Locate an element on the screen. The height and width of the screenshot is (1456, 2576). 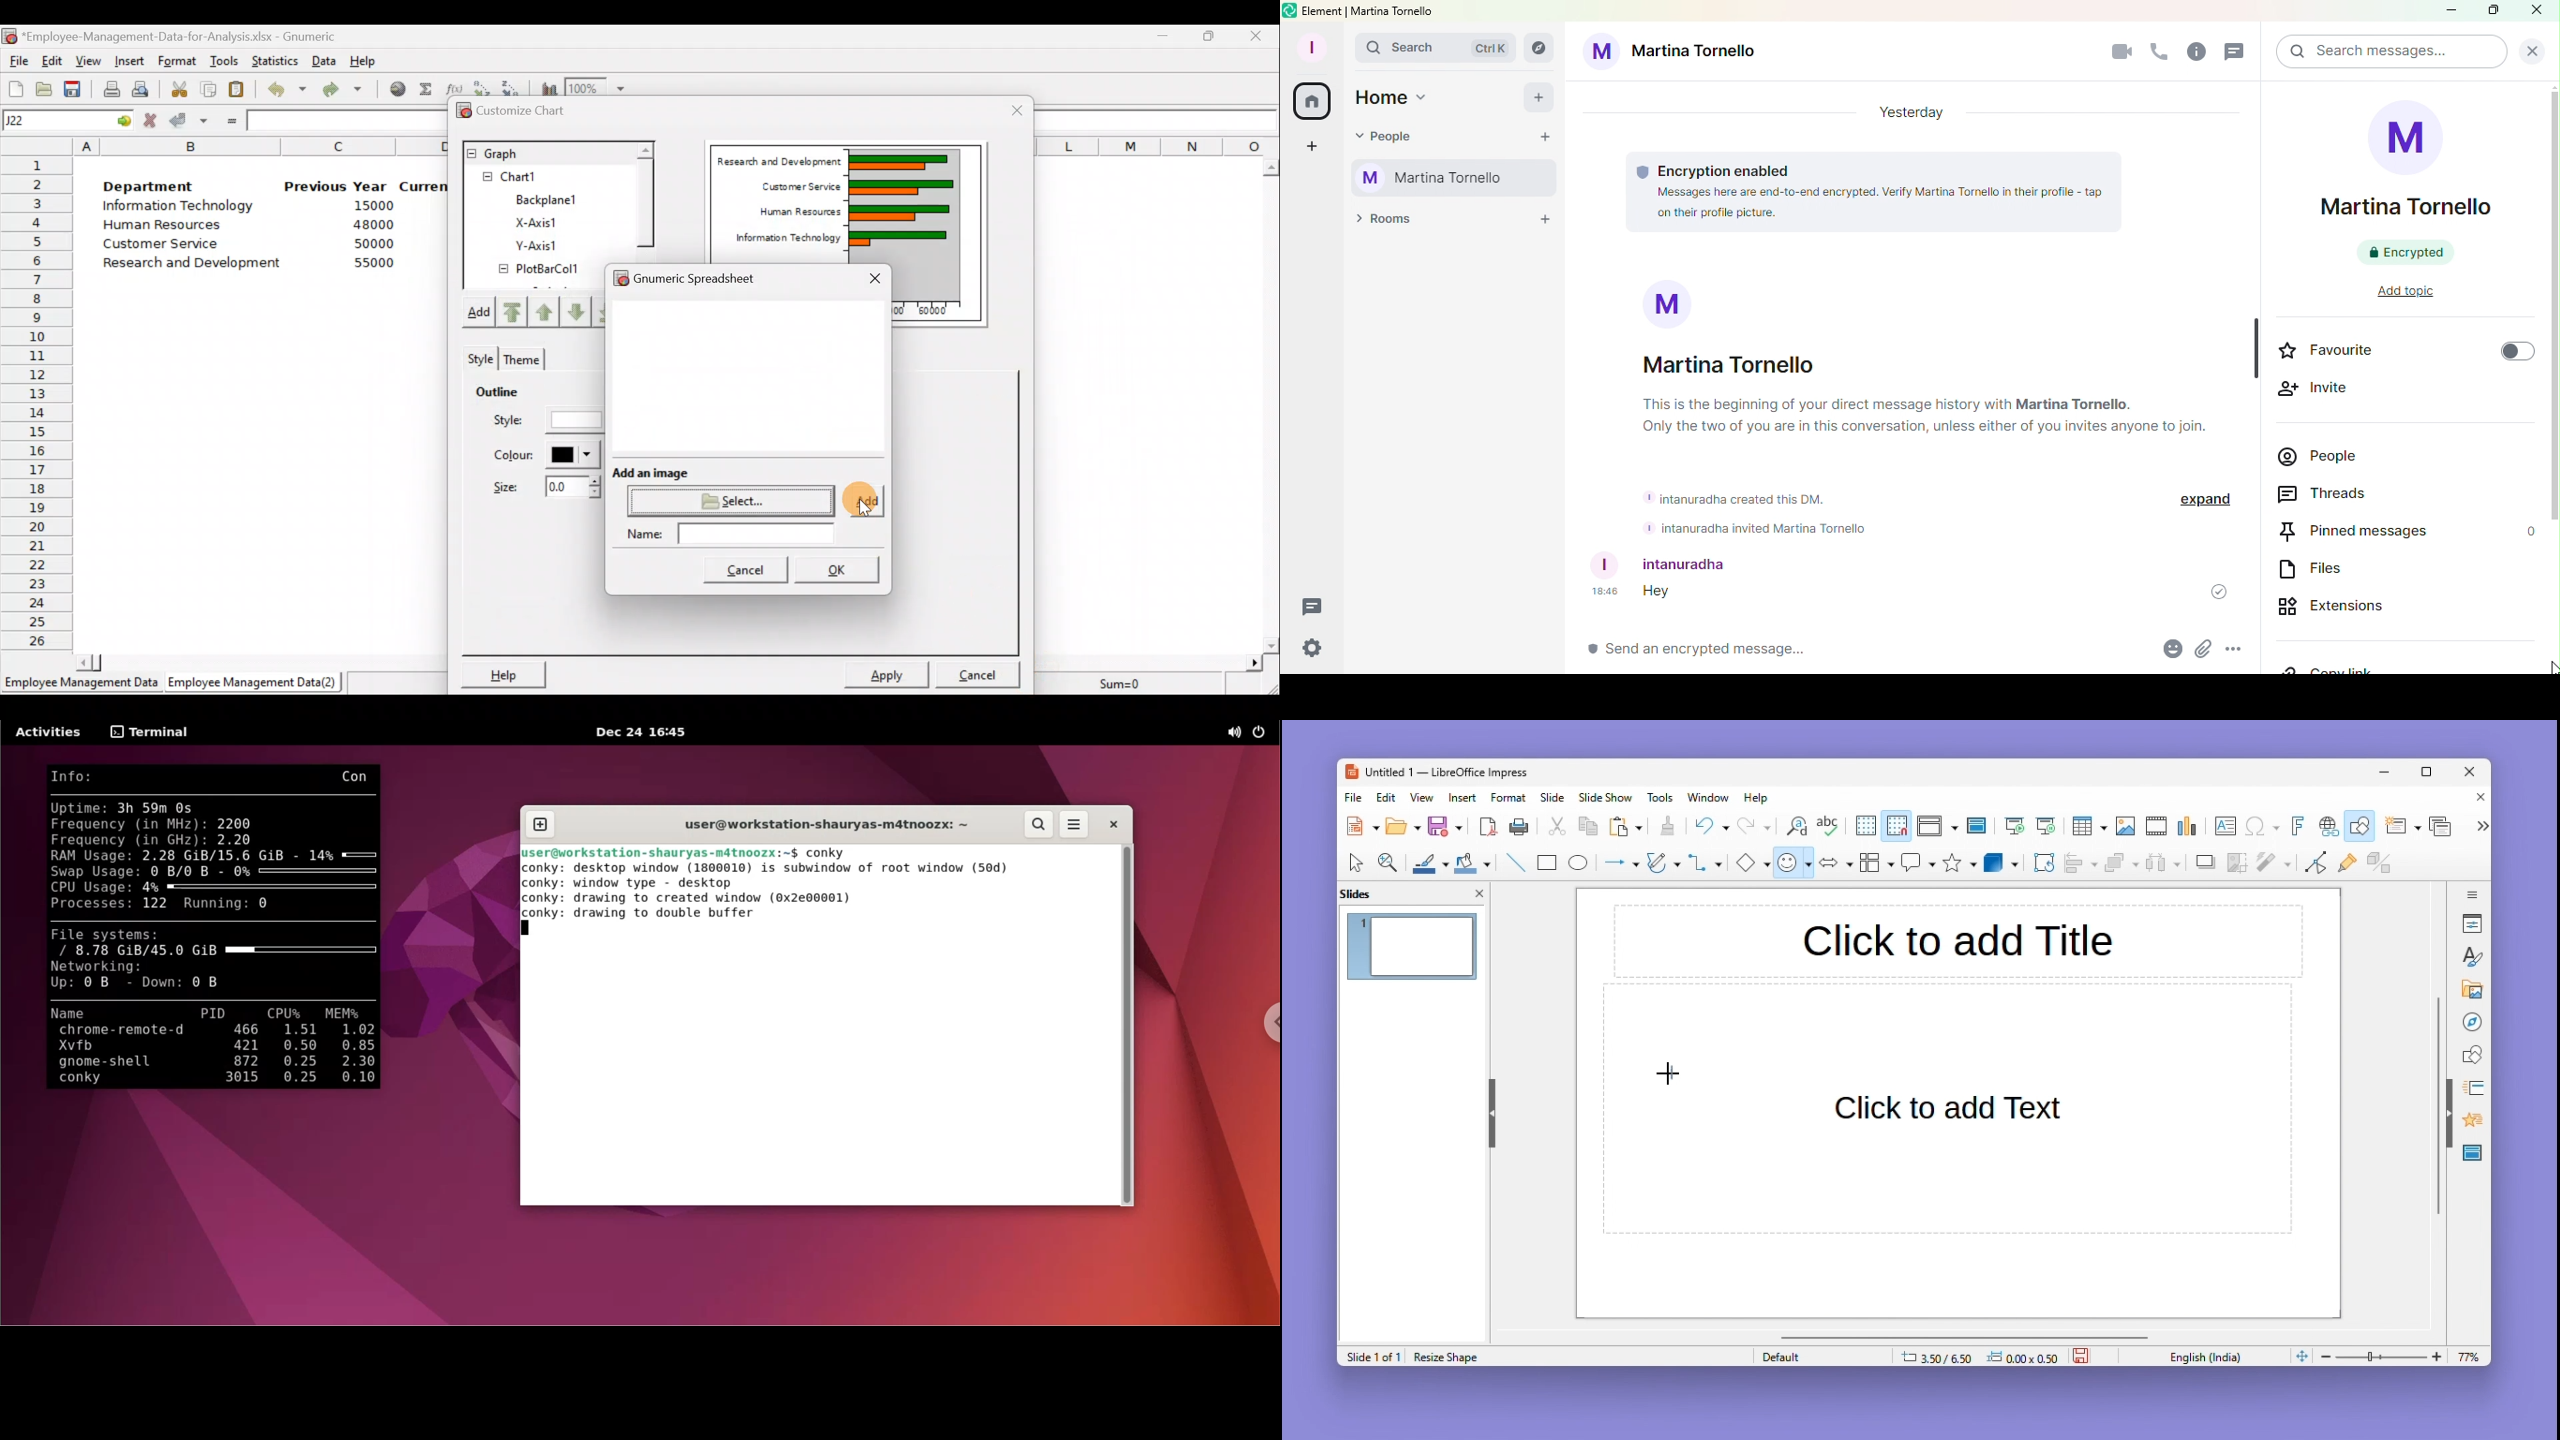
Paste the clipboard is located at coordinates (240, 91).